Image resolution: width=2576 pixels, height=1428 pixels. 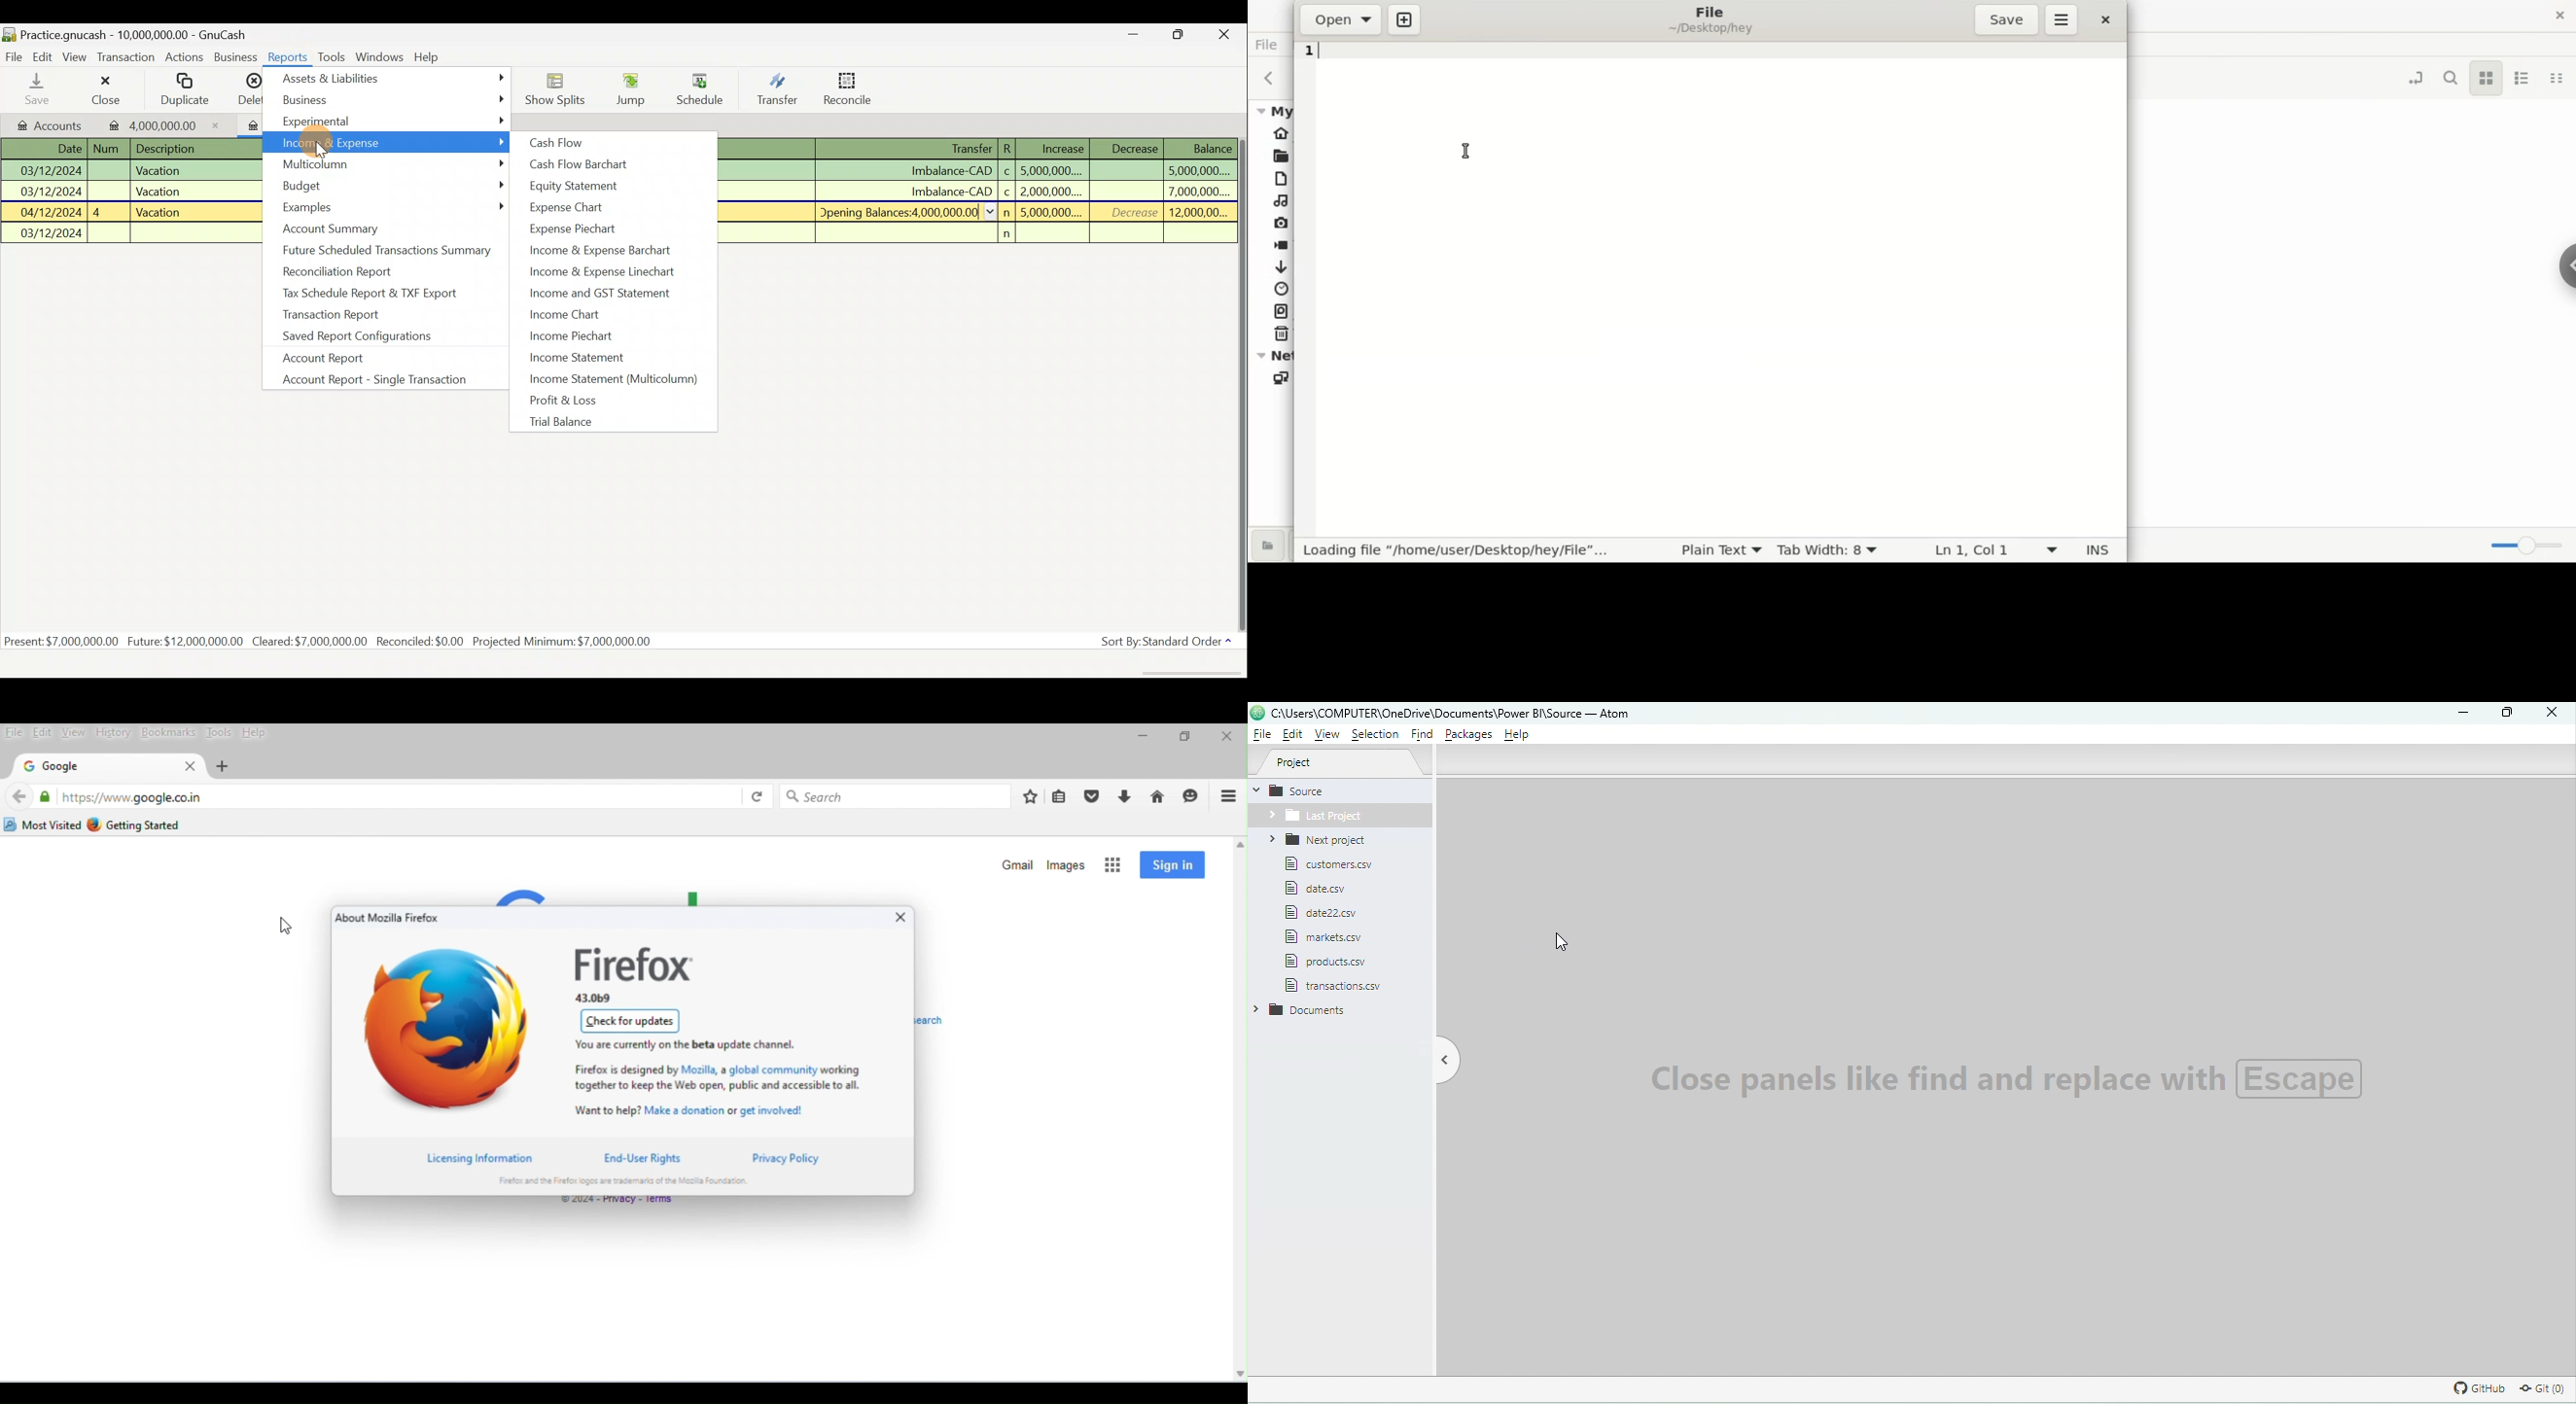 I want to click on history, so click(x=112, y=732).